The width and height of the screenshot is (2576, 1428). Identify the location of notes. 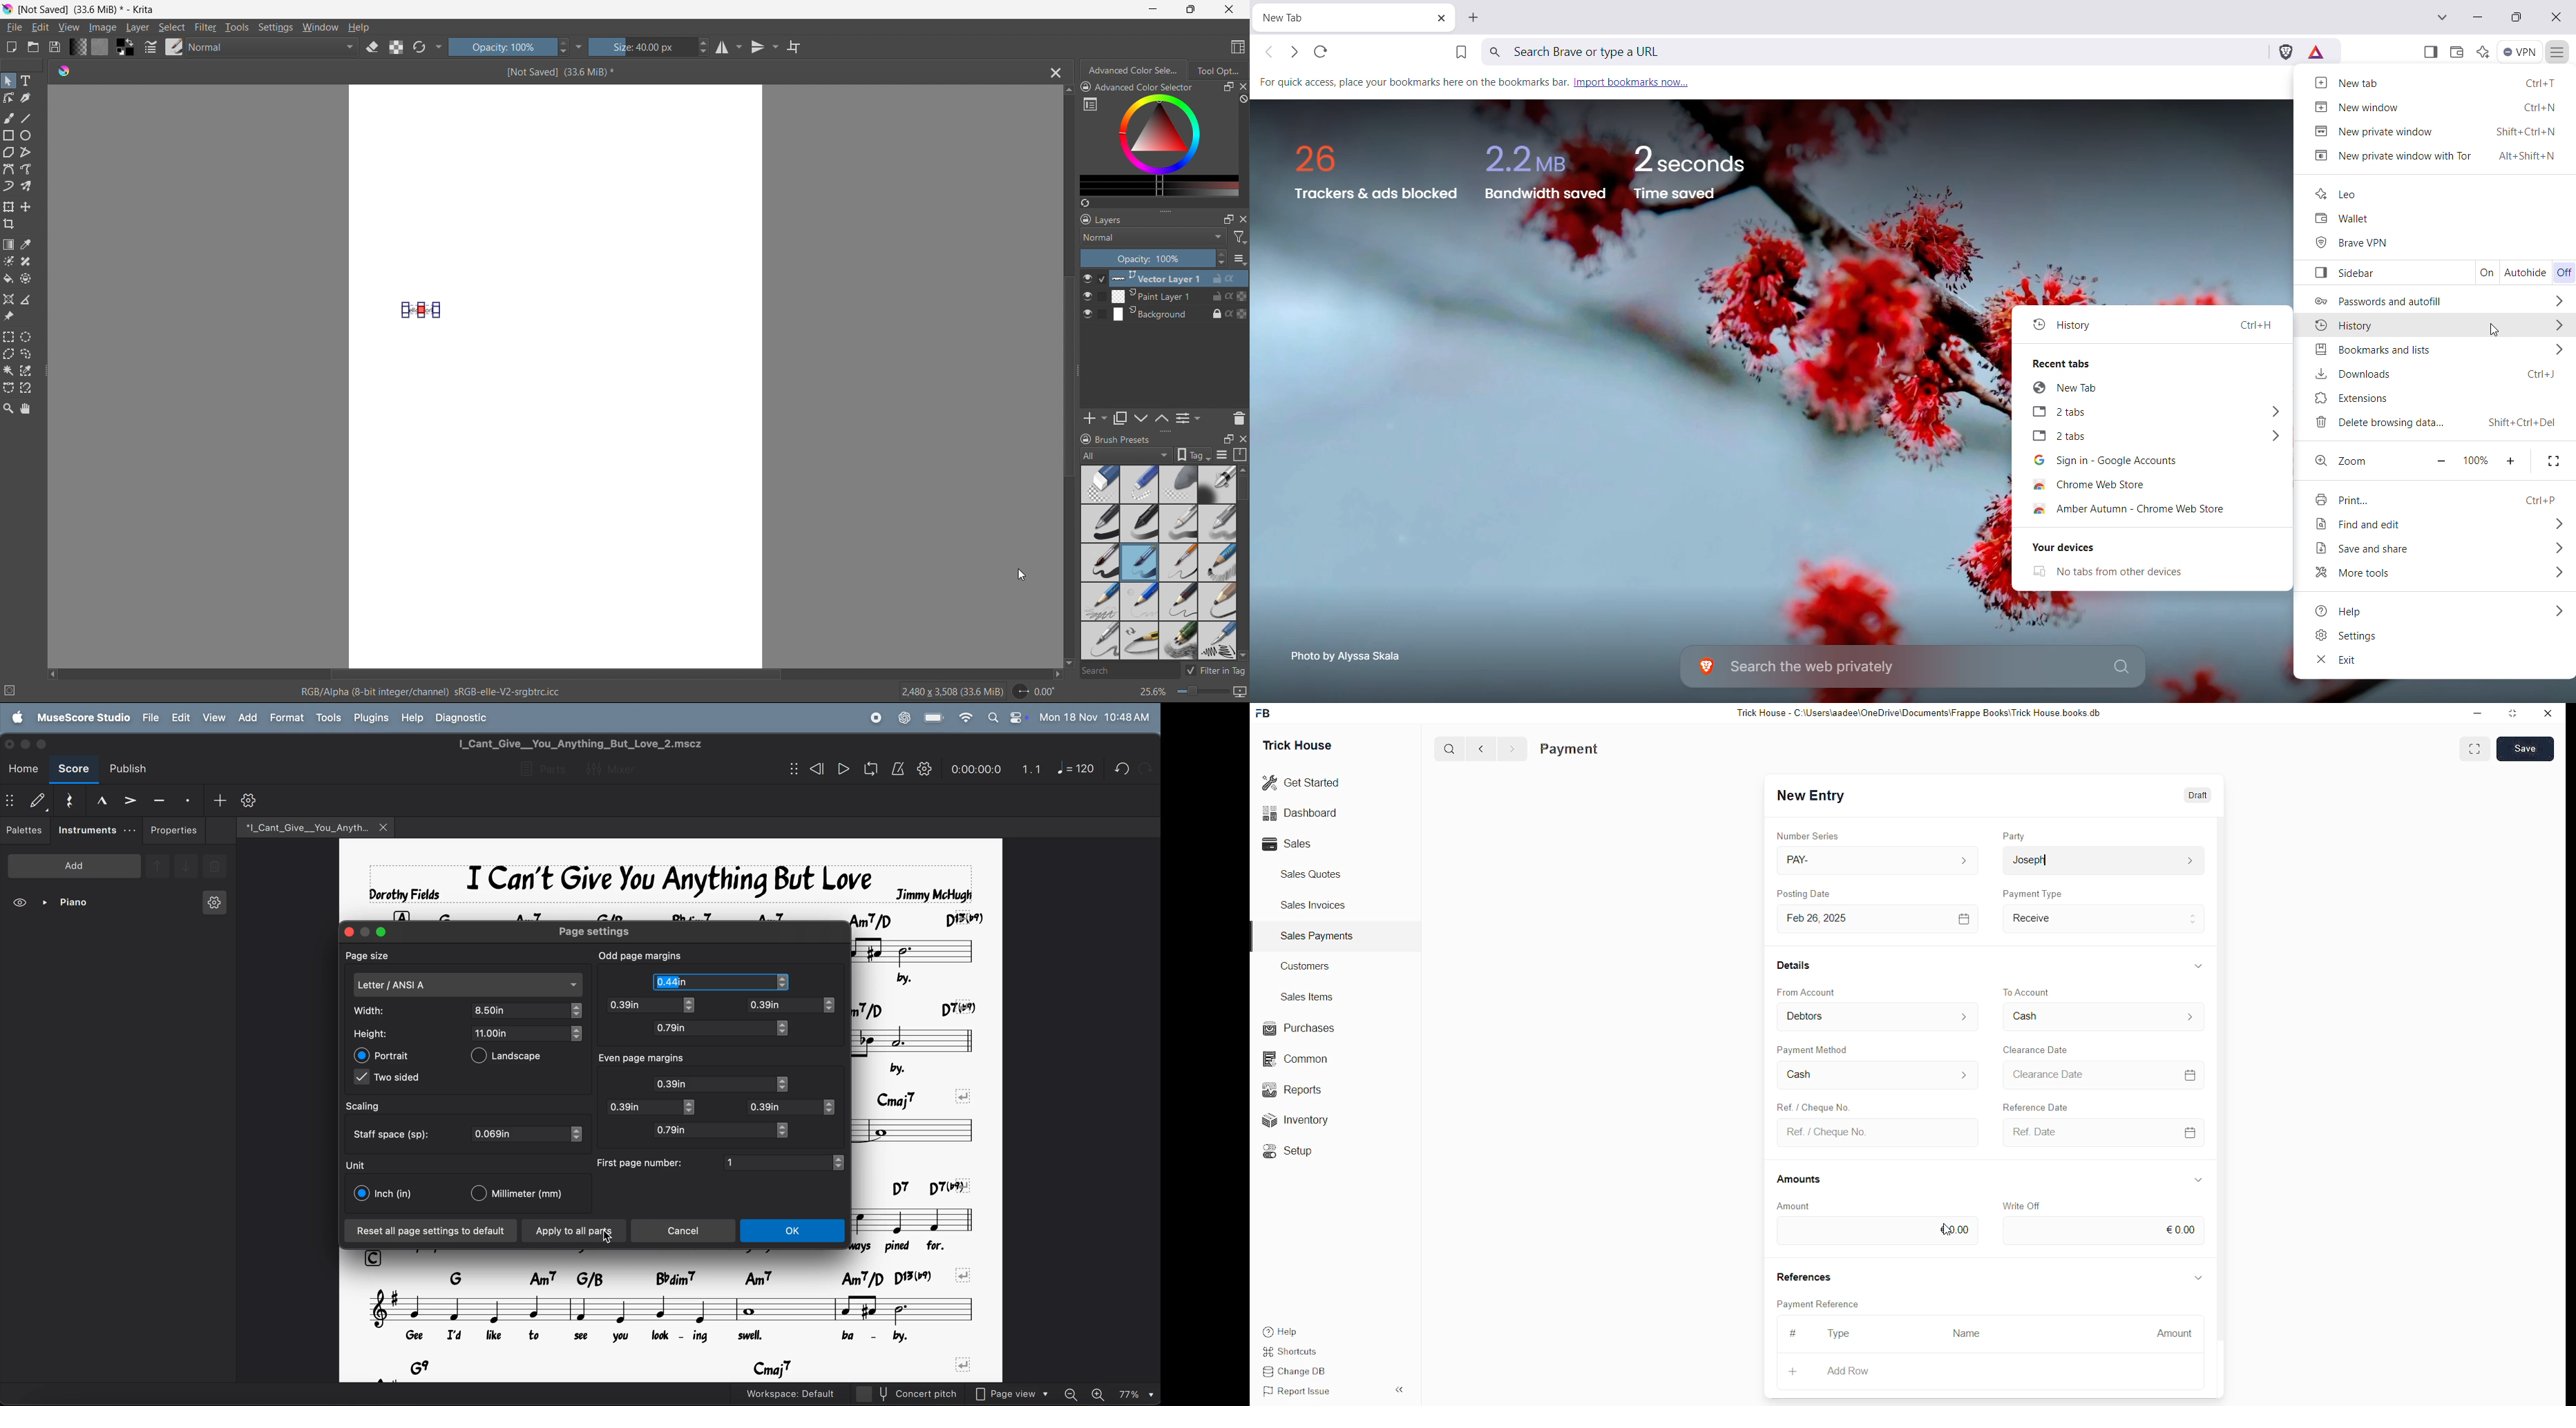
(674, 1308).